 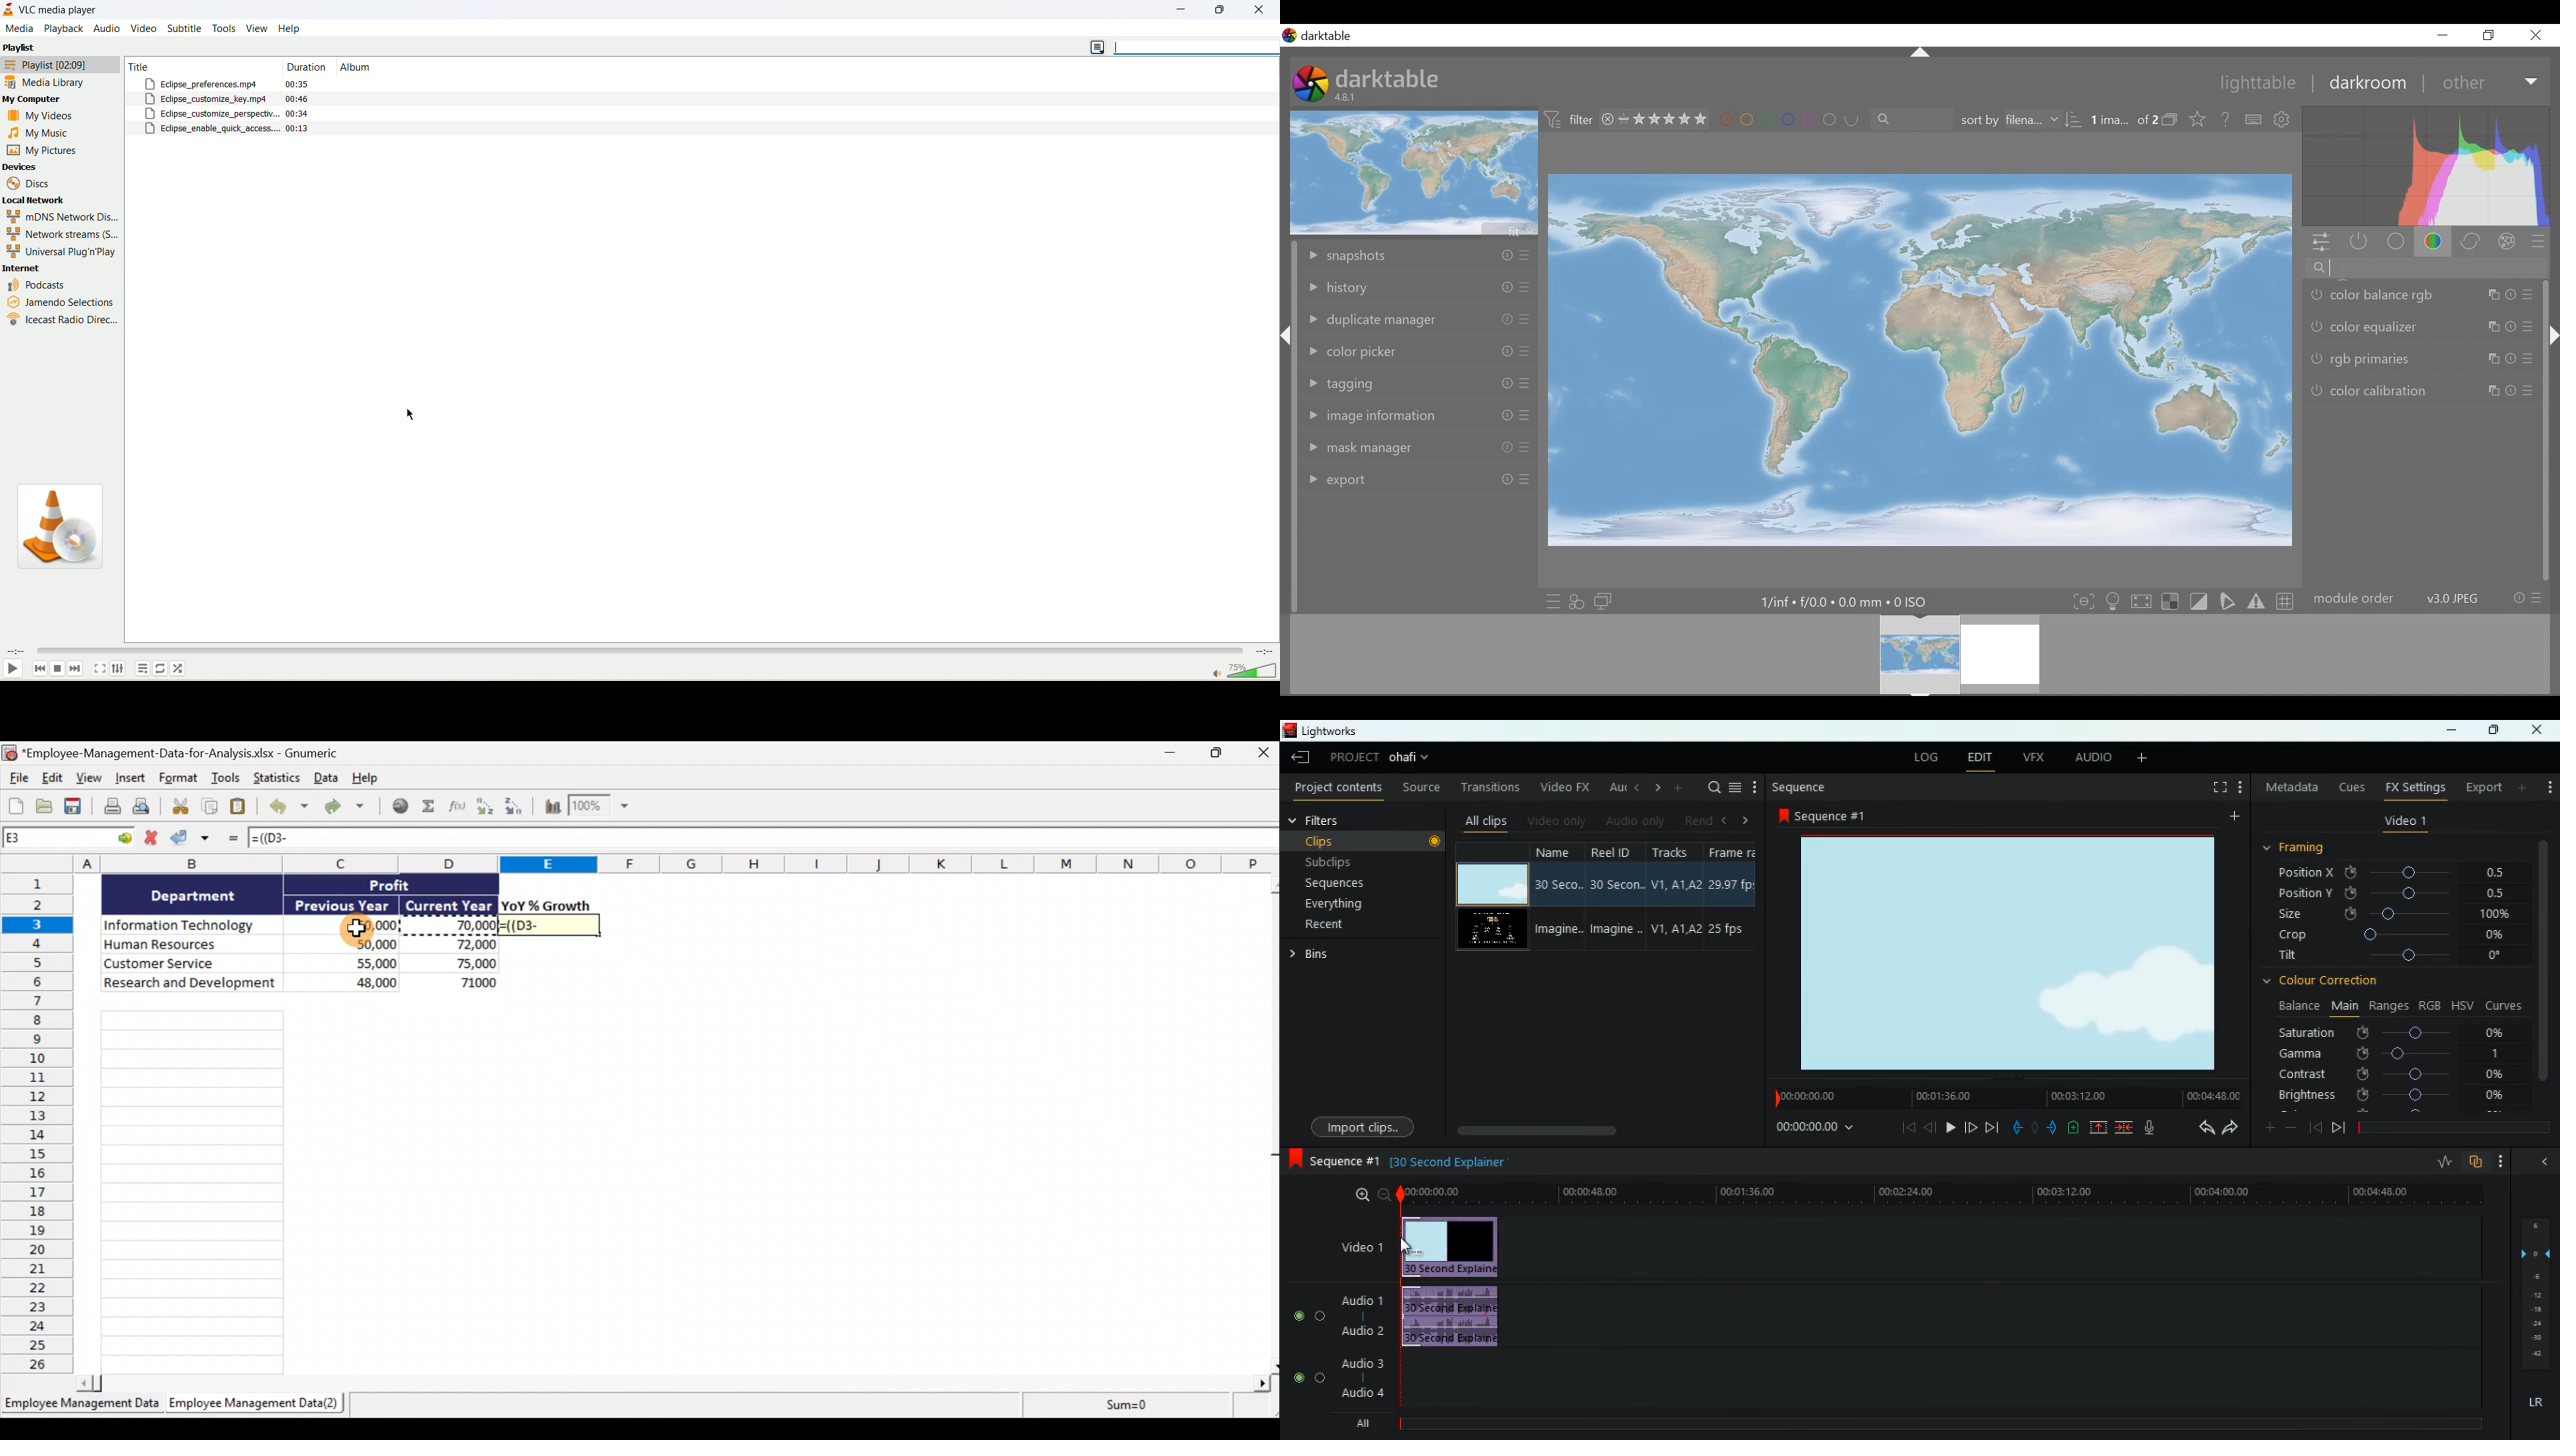 What do you see at coordinates (1335, 788) in the screenshot?
I see `project contents` at bounding box center [1335, 788].